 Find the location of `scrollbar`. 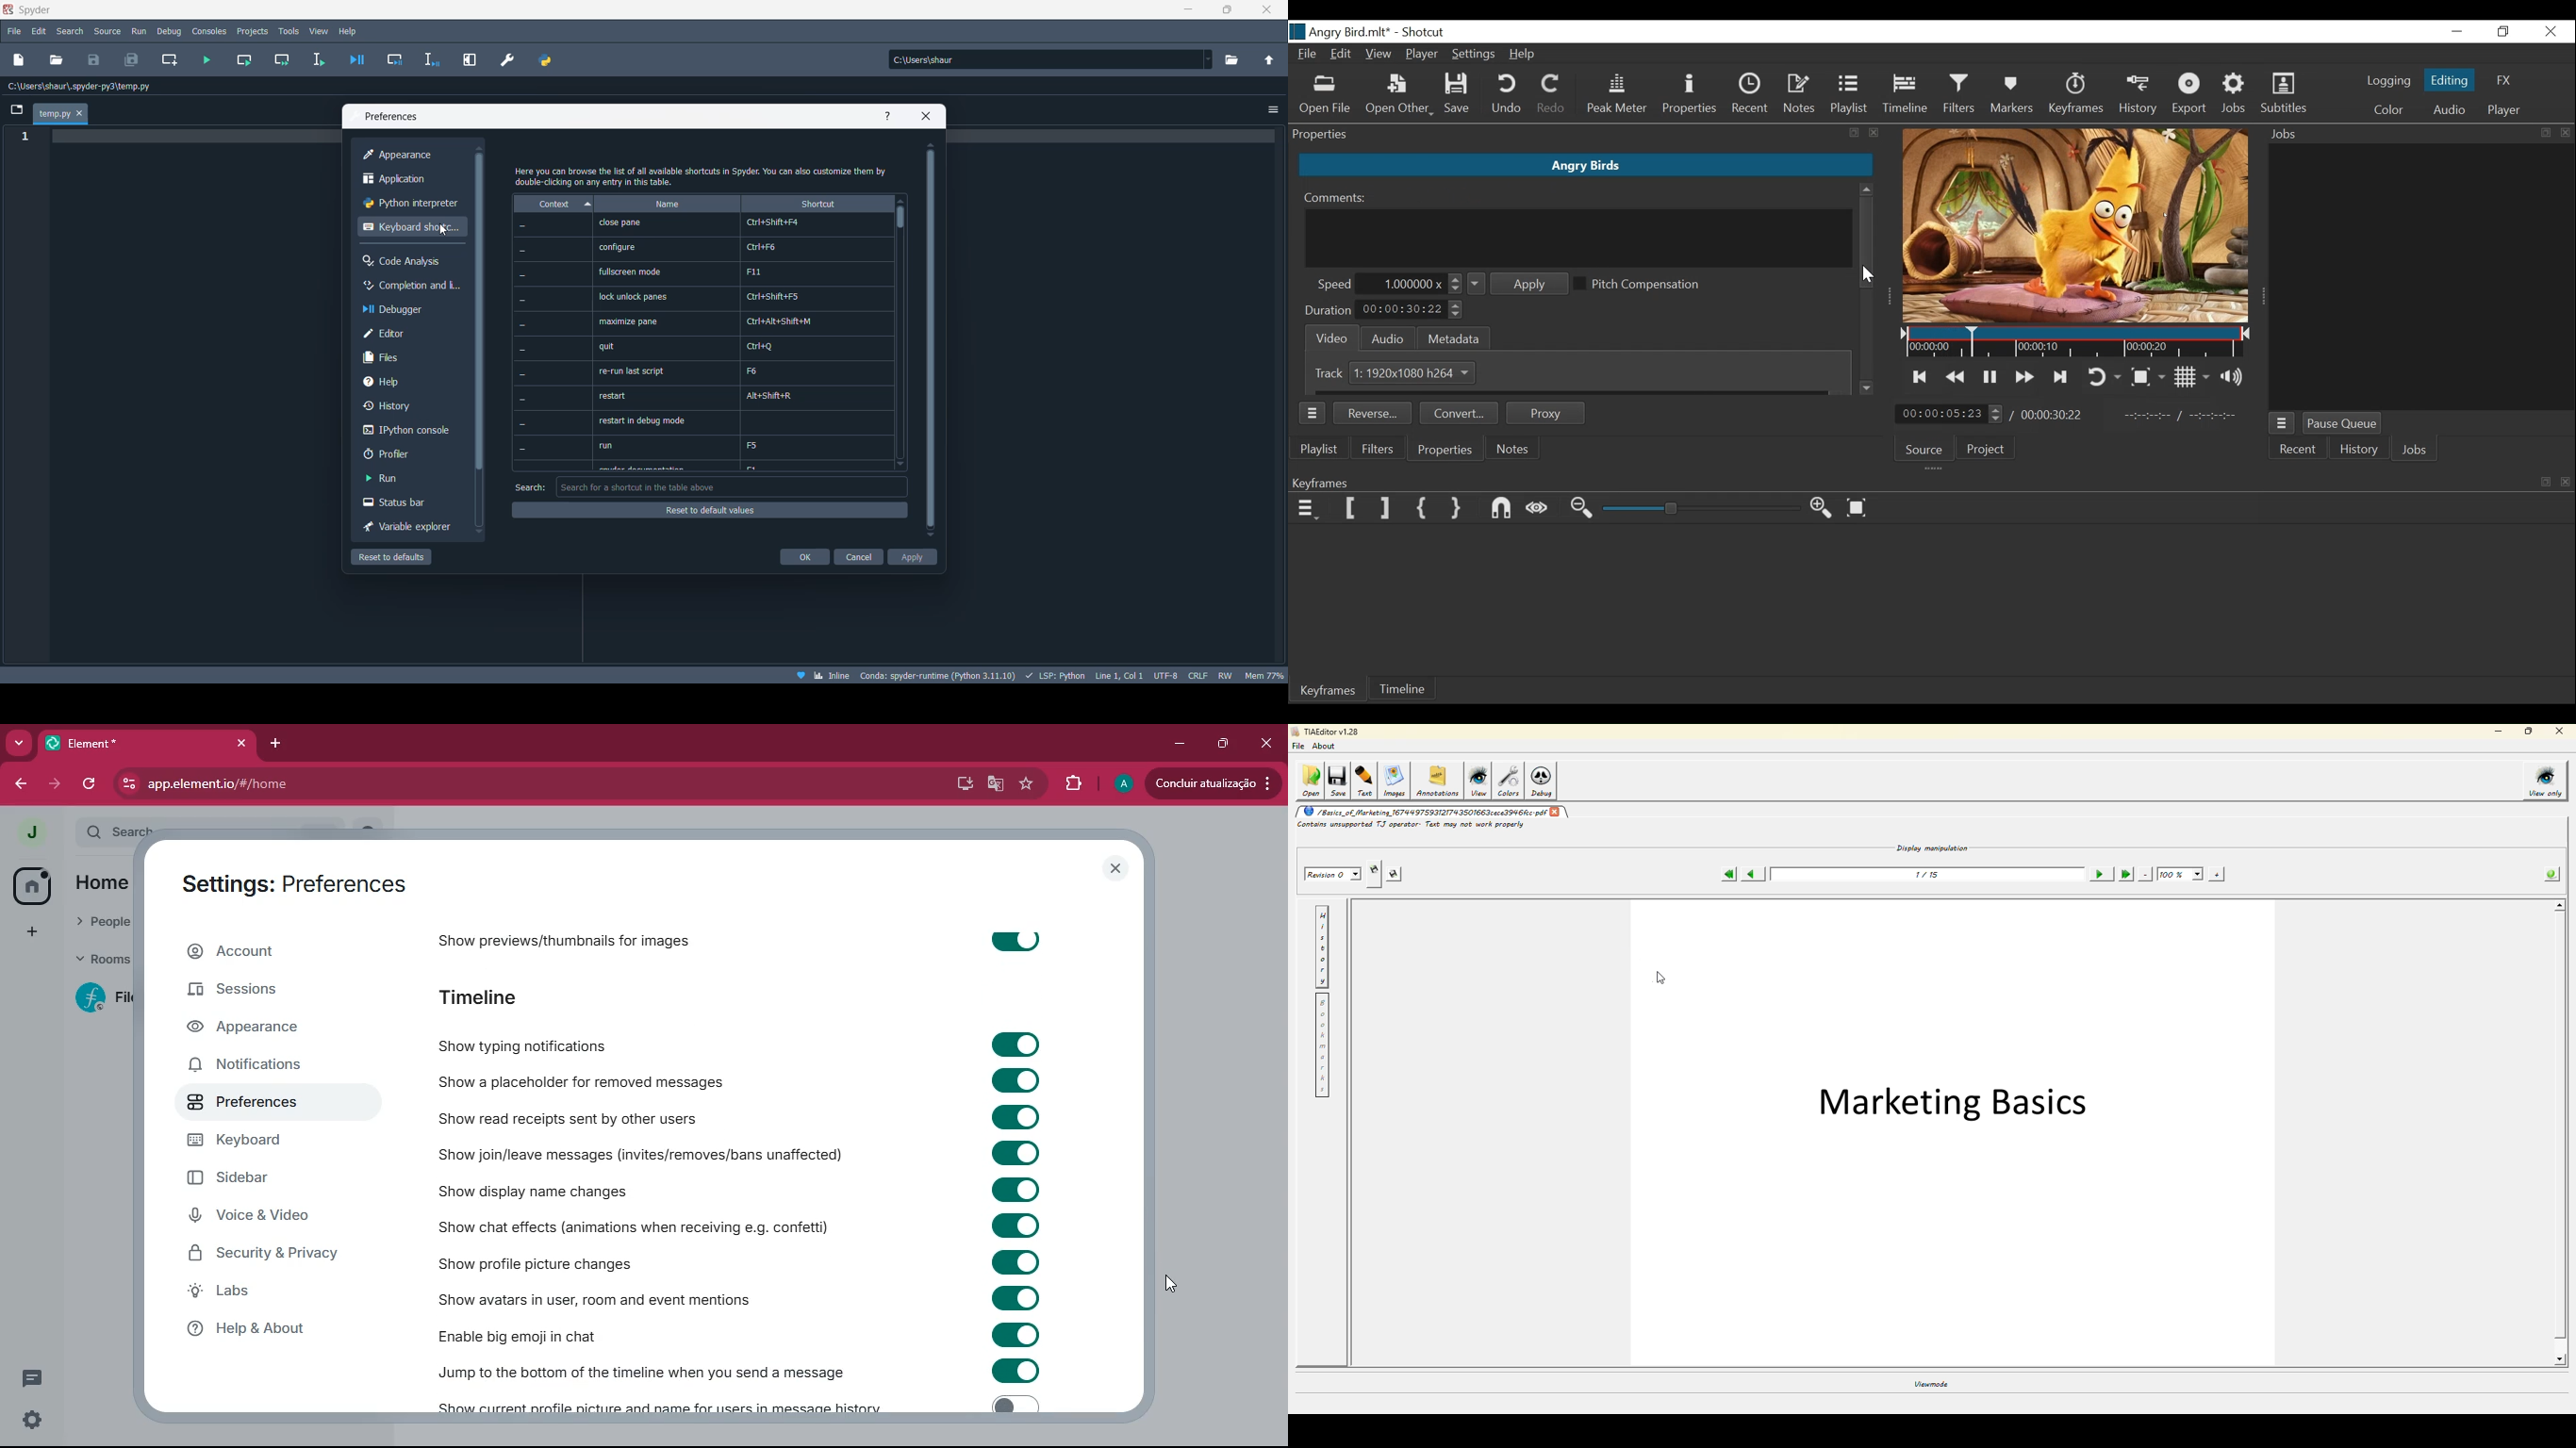

scrollbar is located at coordinates (478, 315).